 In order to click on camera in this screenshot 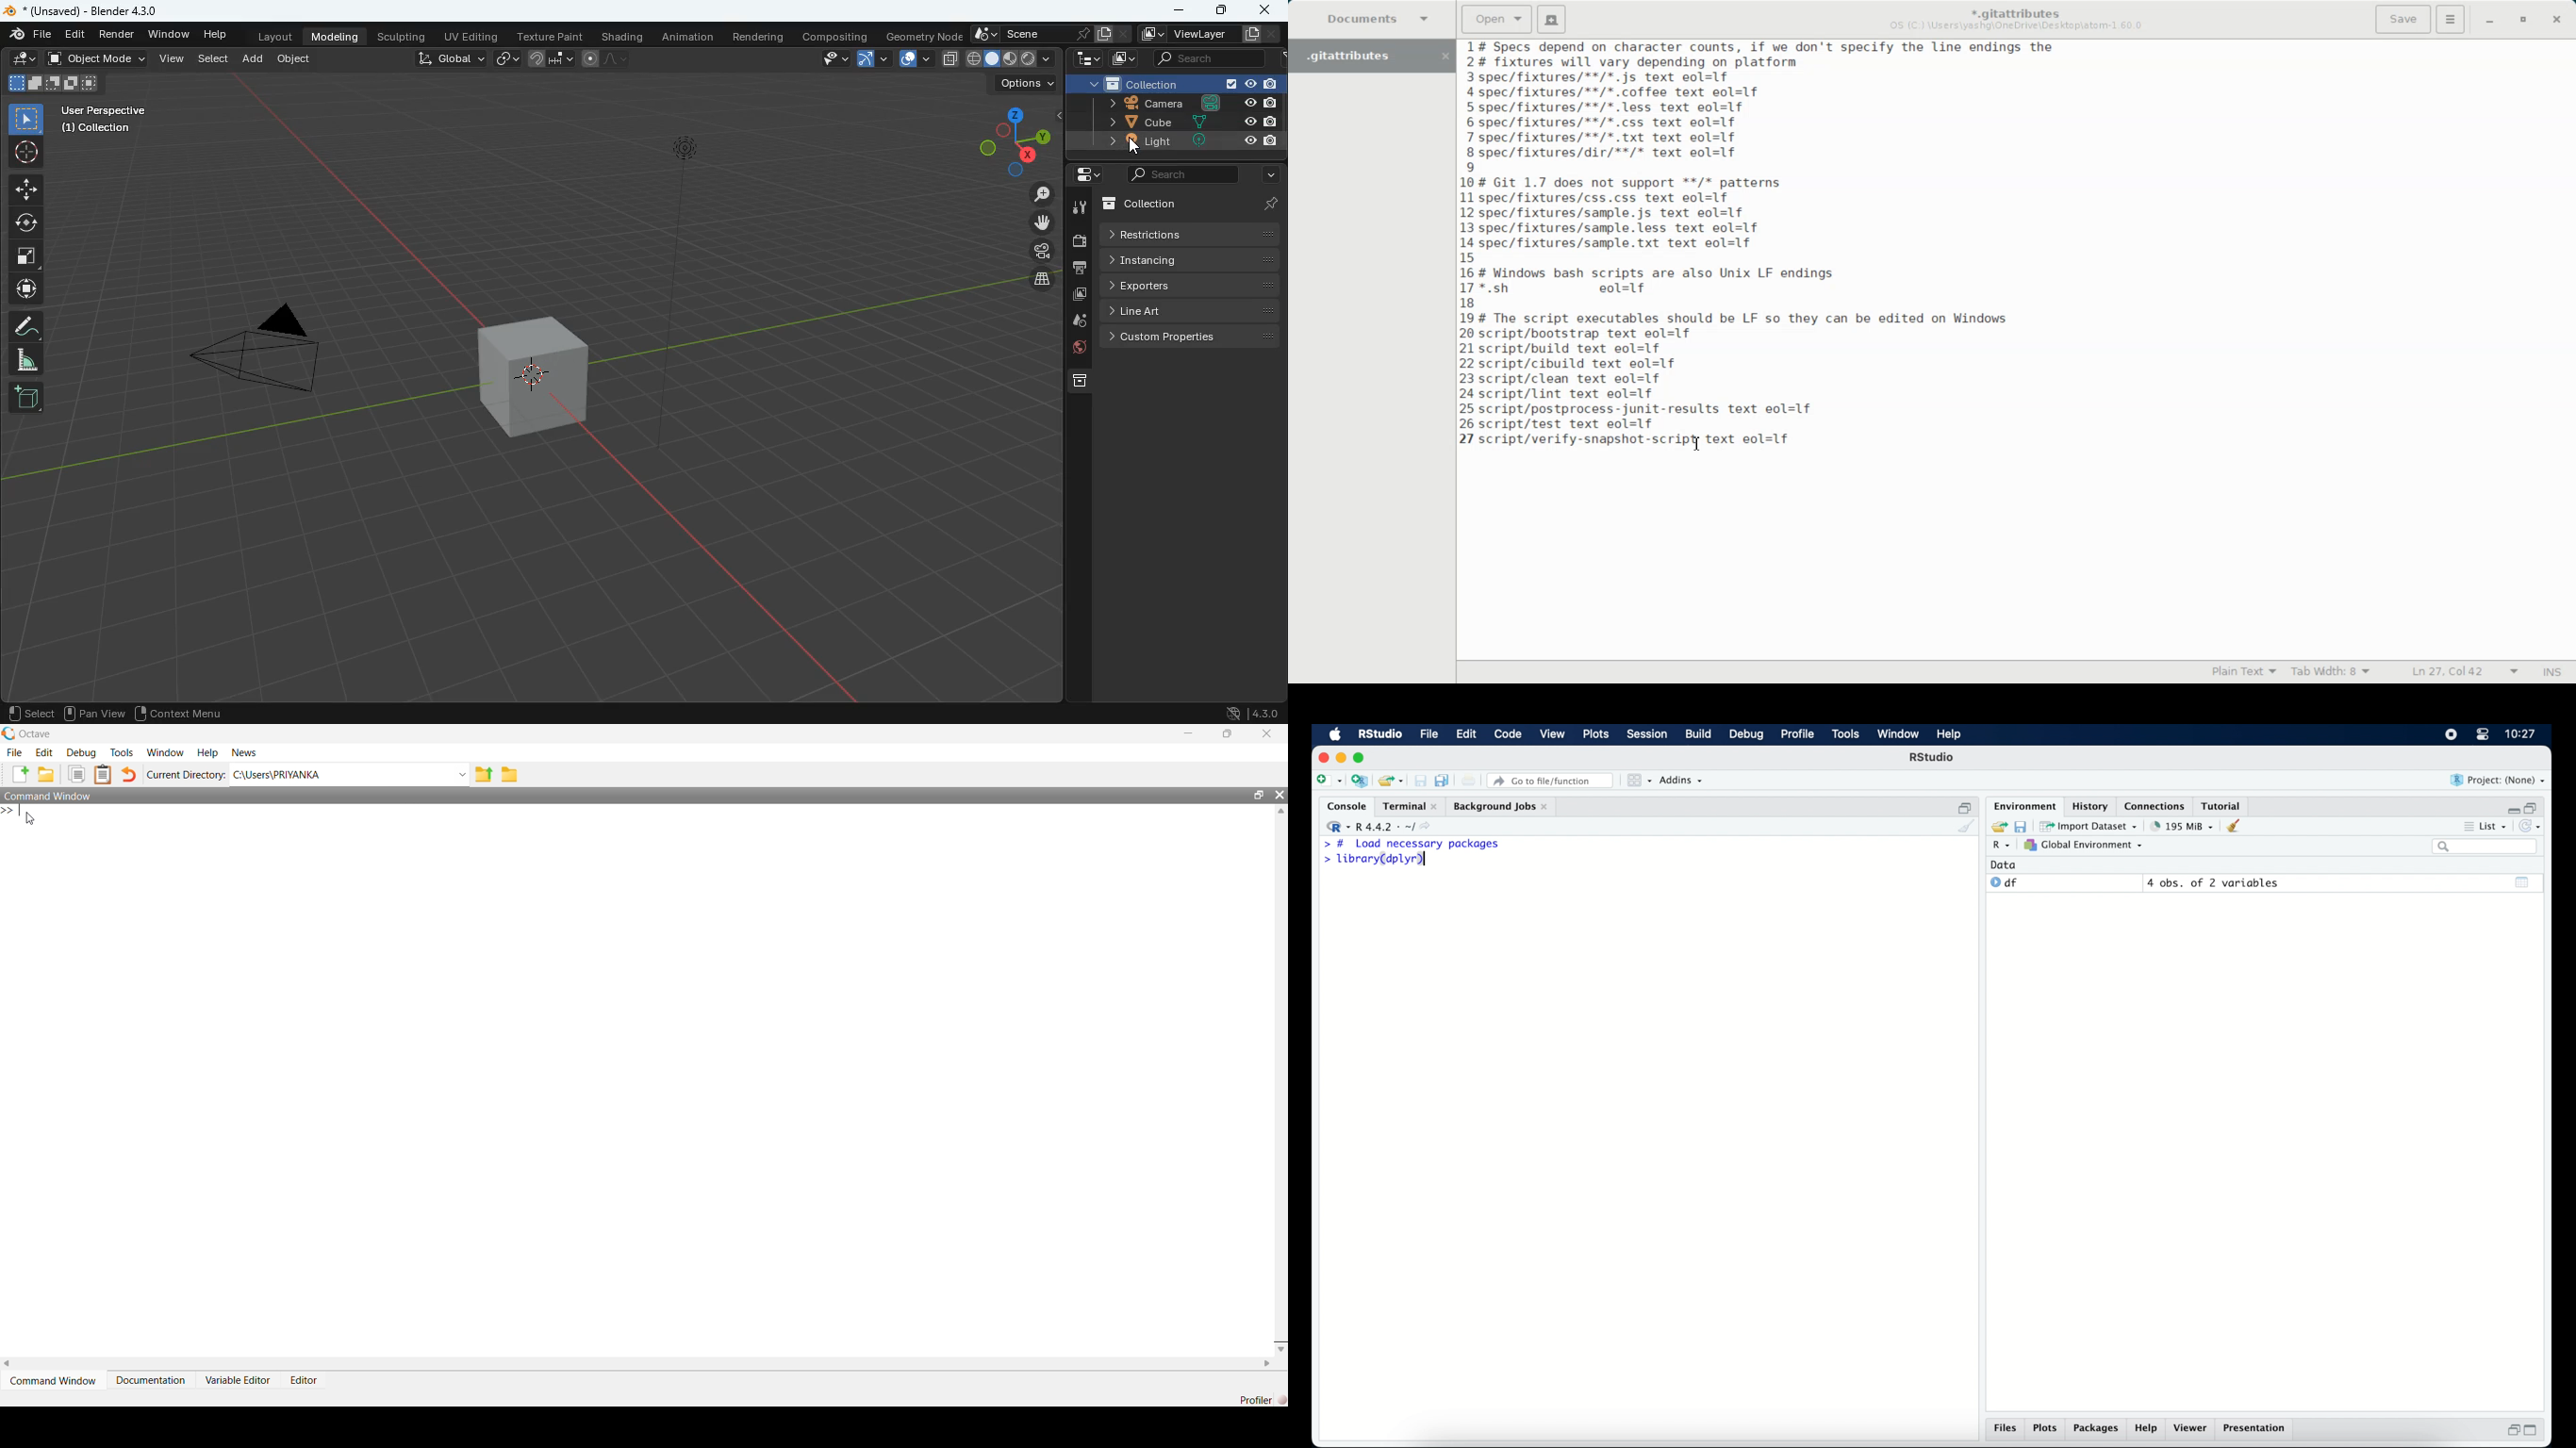, I will do `click(1176, 104)`.